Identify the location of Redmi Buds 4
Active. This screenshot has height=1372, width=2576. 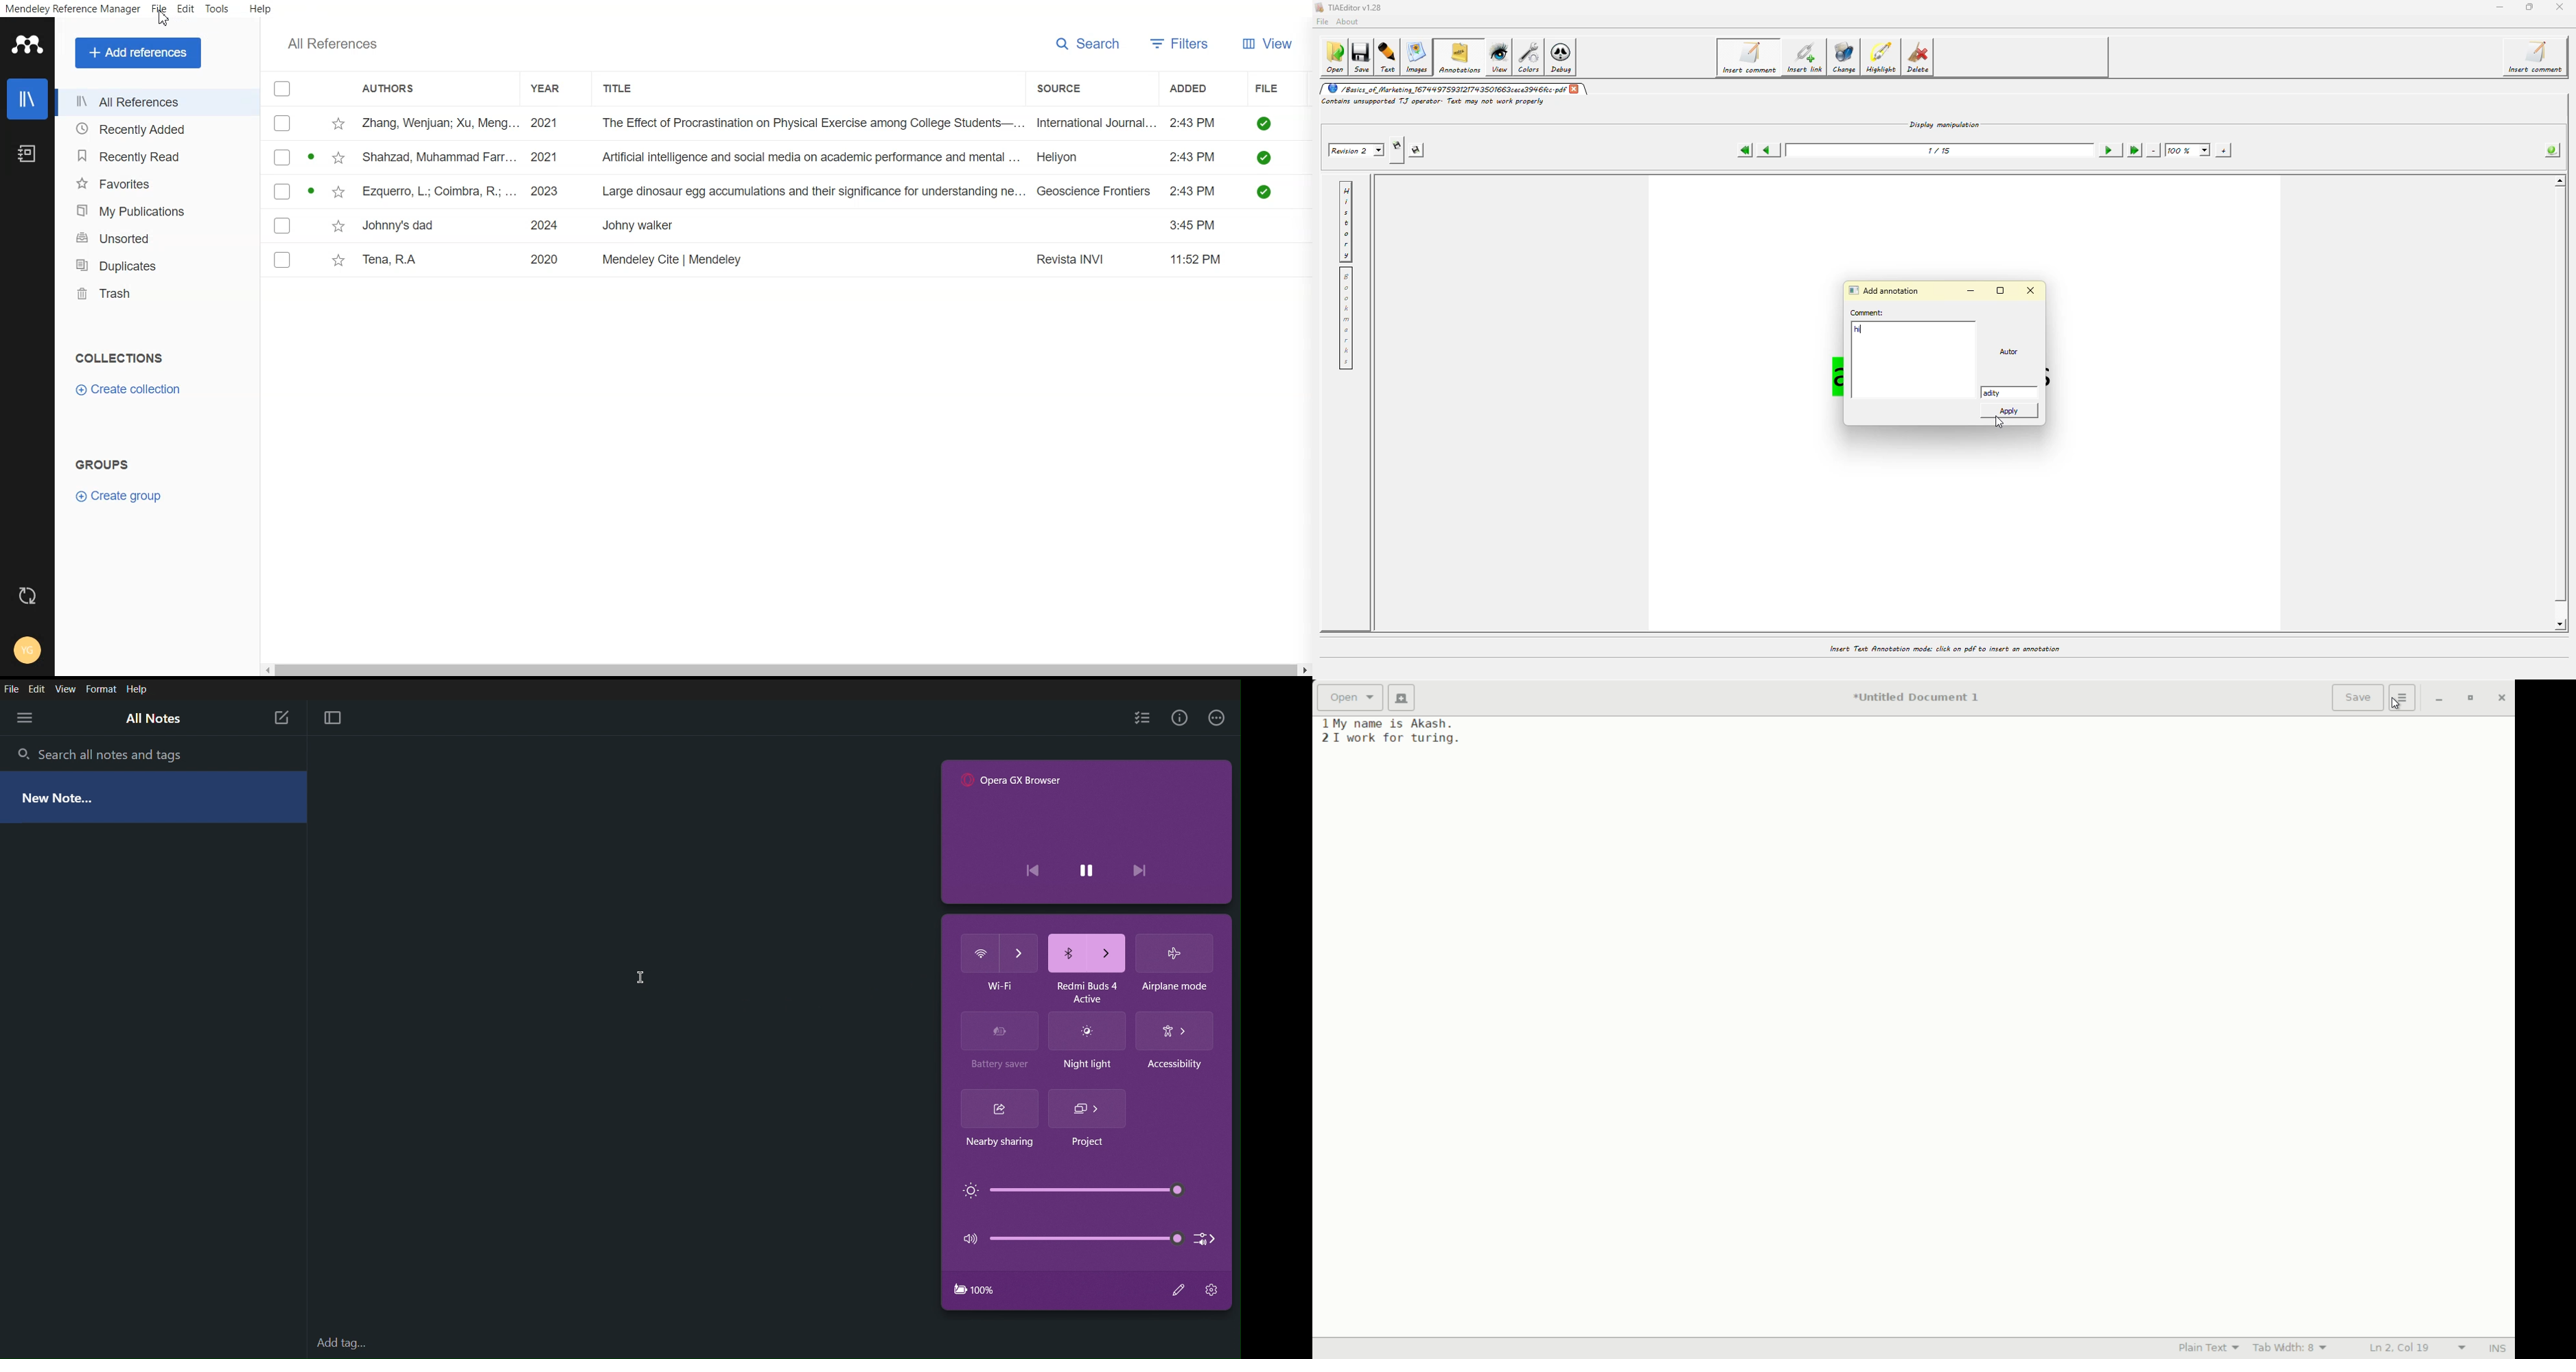
(1087, 988).